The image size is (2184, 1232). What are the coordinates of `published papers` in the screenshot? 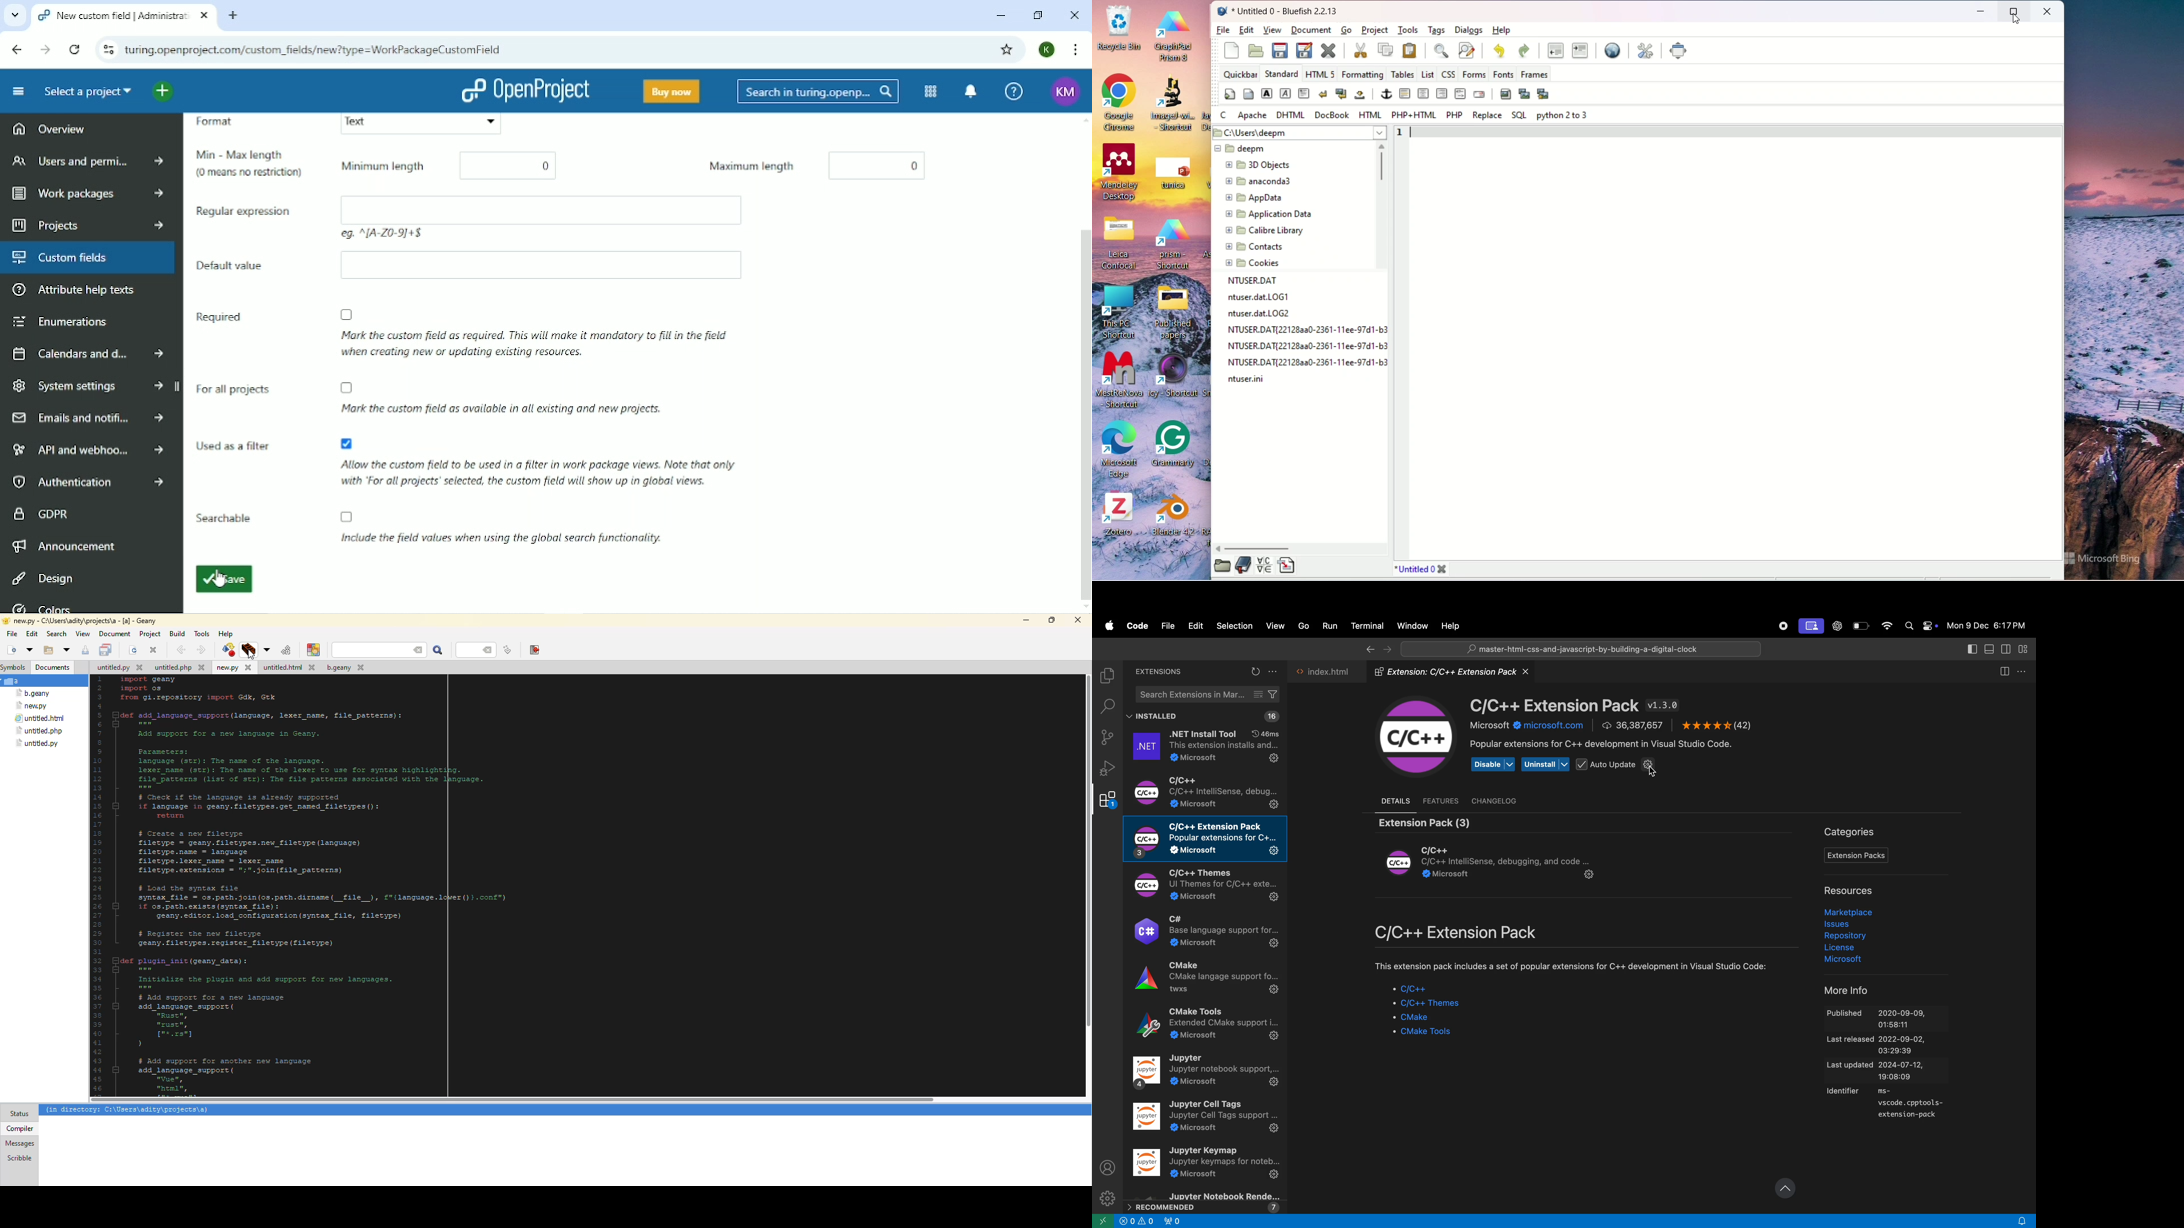 It's located at (1181, 312).